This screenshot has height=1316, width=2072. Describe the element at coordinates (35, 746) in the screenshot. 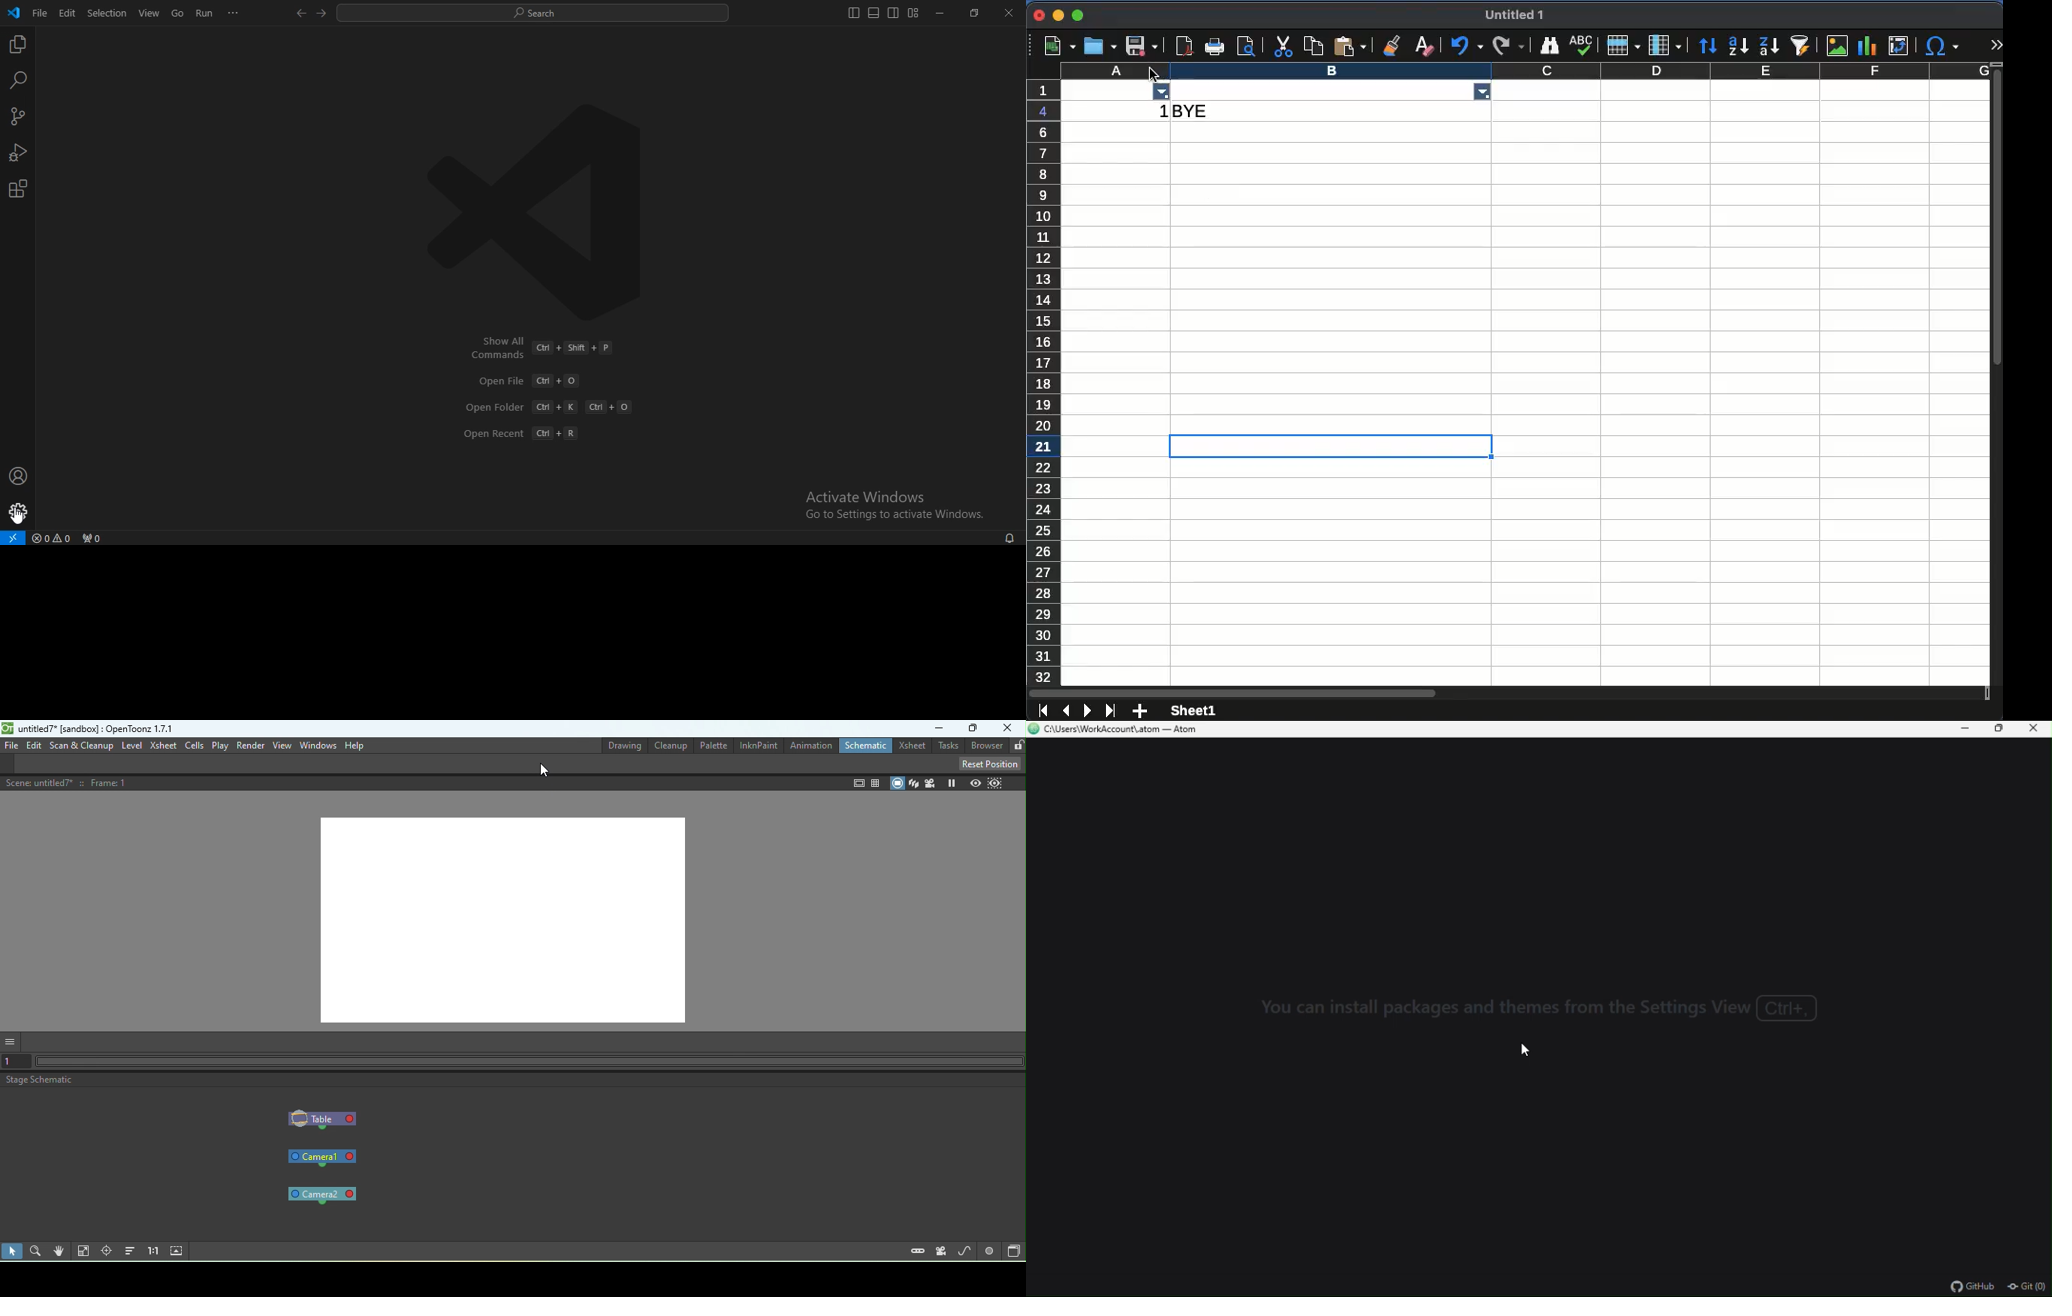

I see `Edit` at that location.